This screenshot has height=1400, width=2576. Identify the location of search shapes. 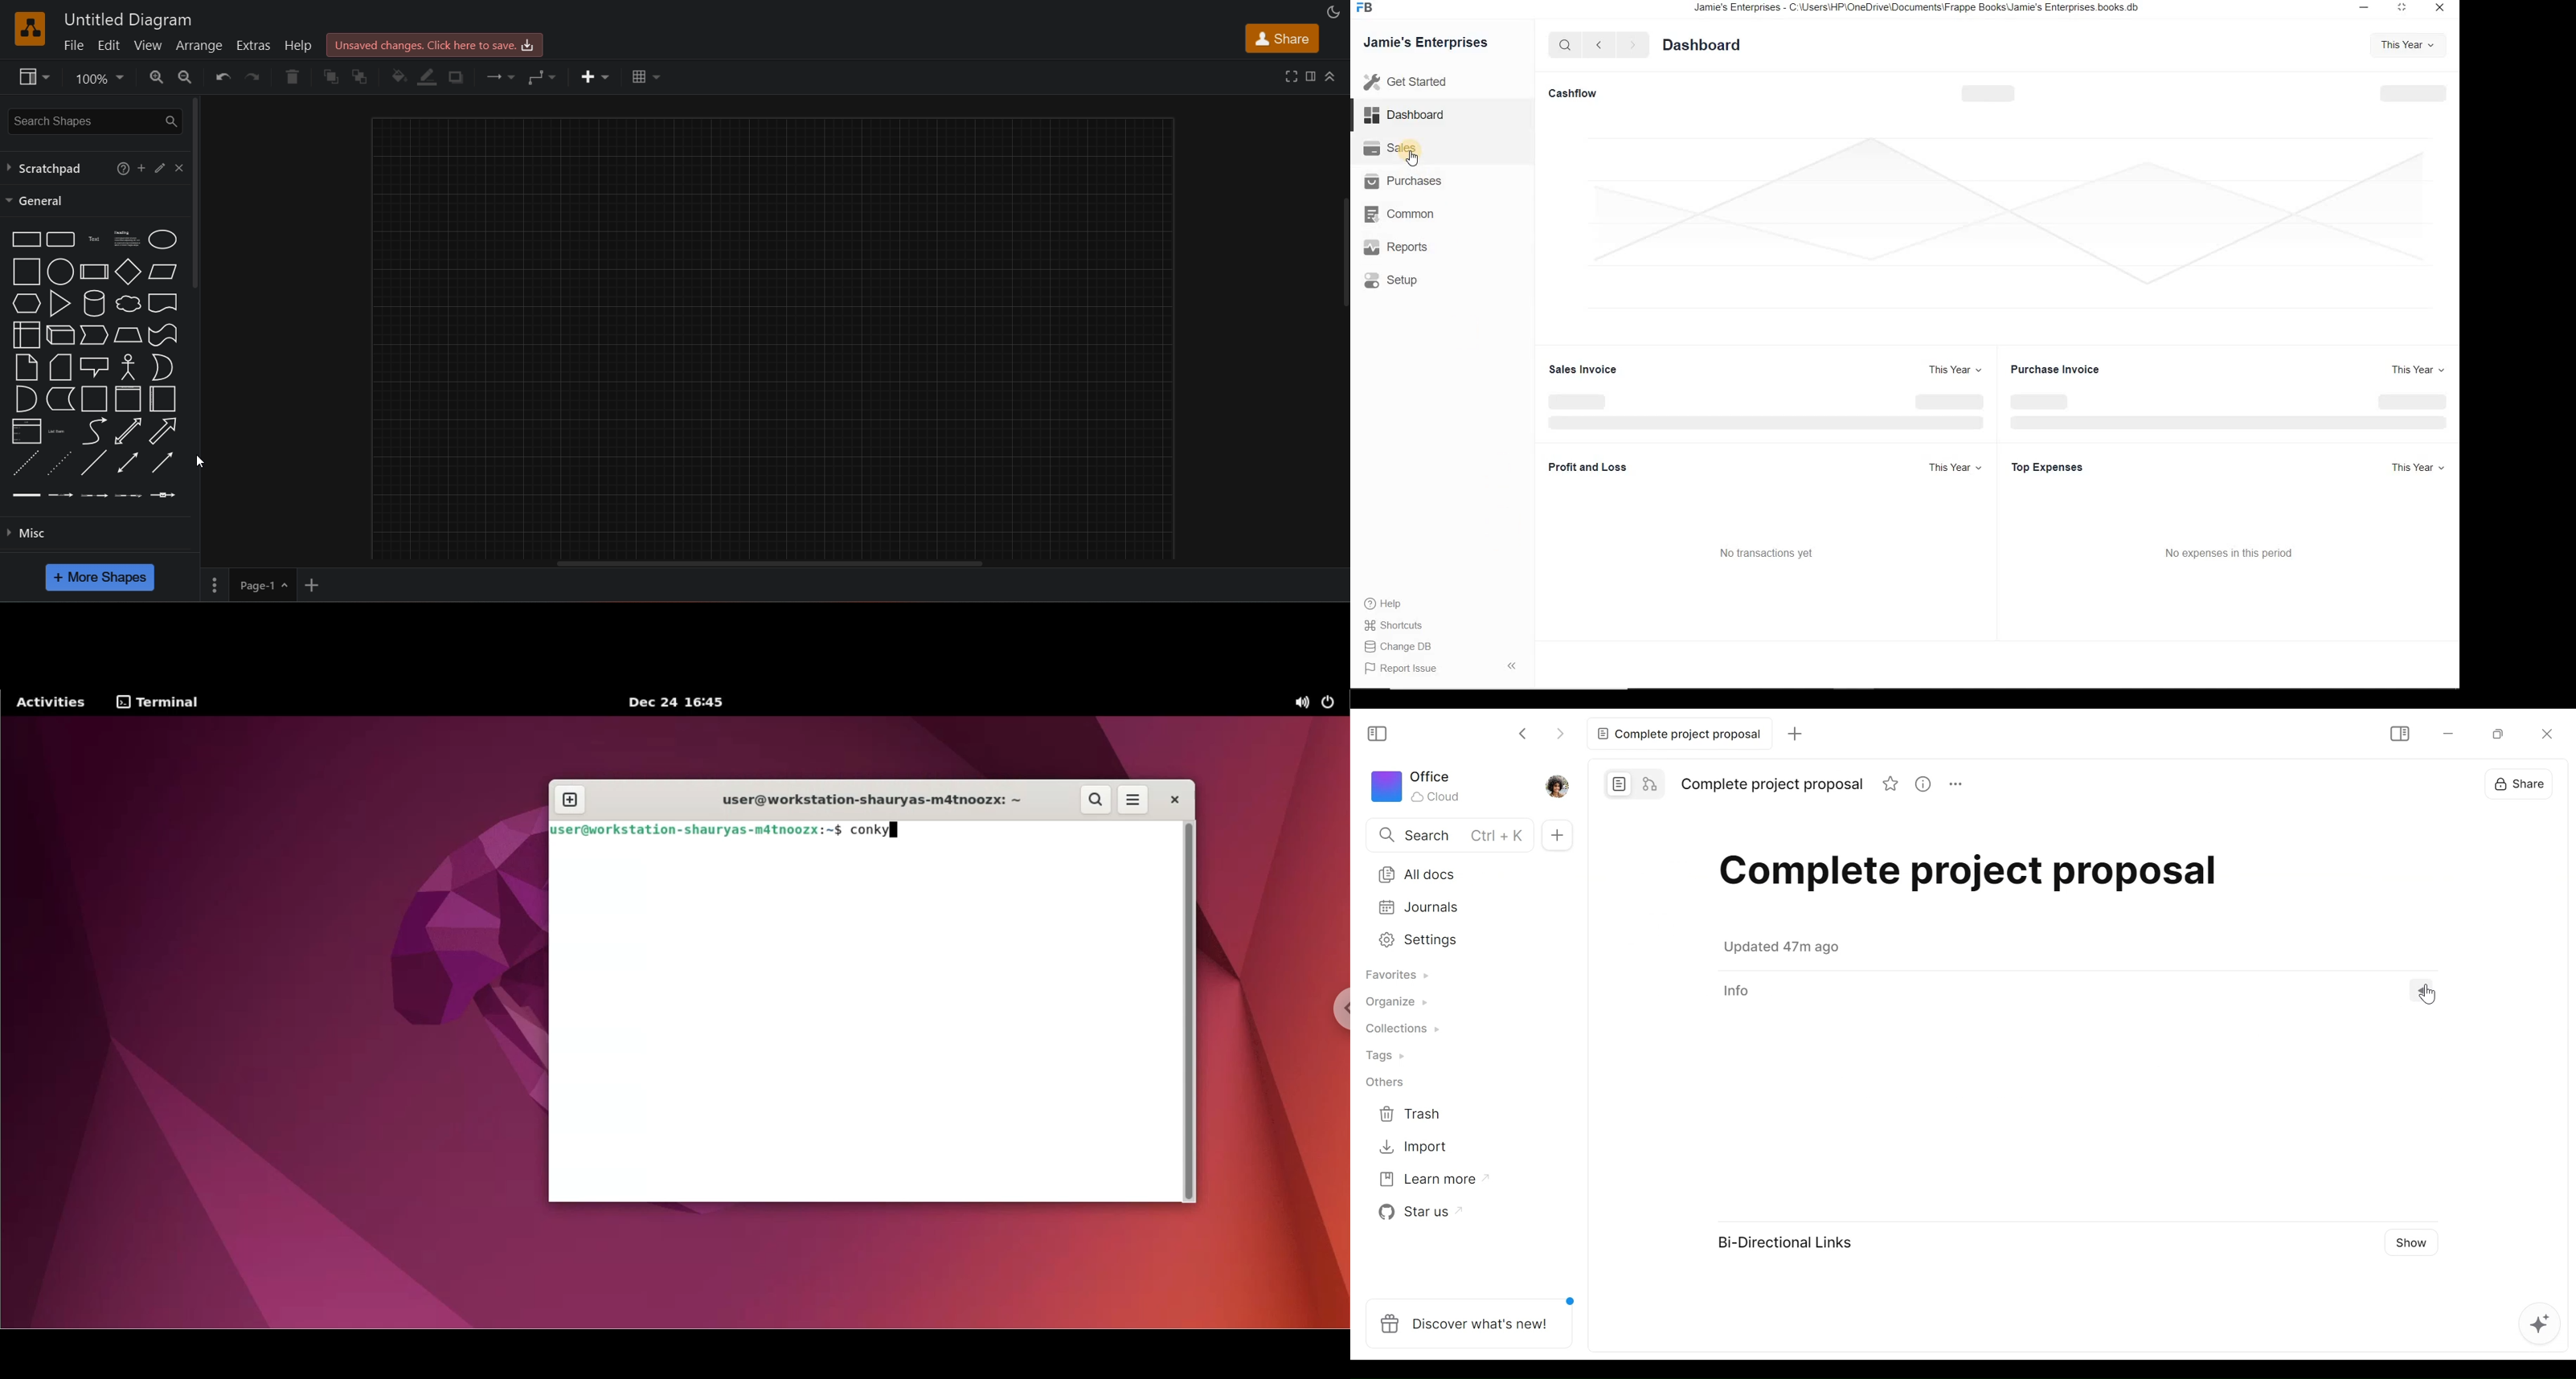
(92, 120).